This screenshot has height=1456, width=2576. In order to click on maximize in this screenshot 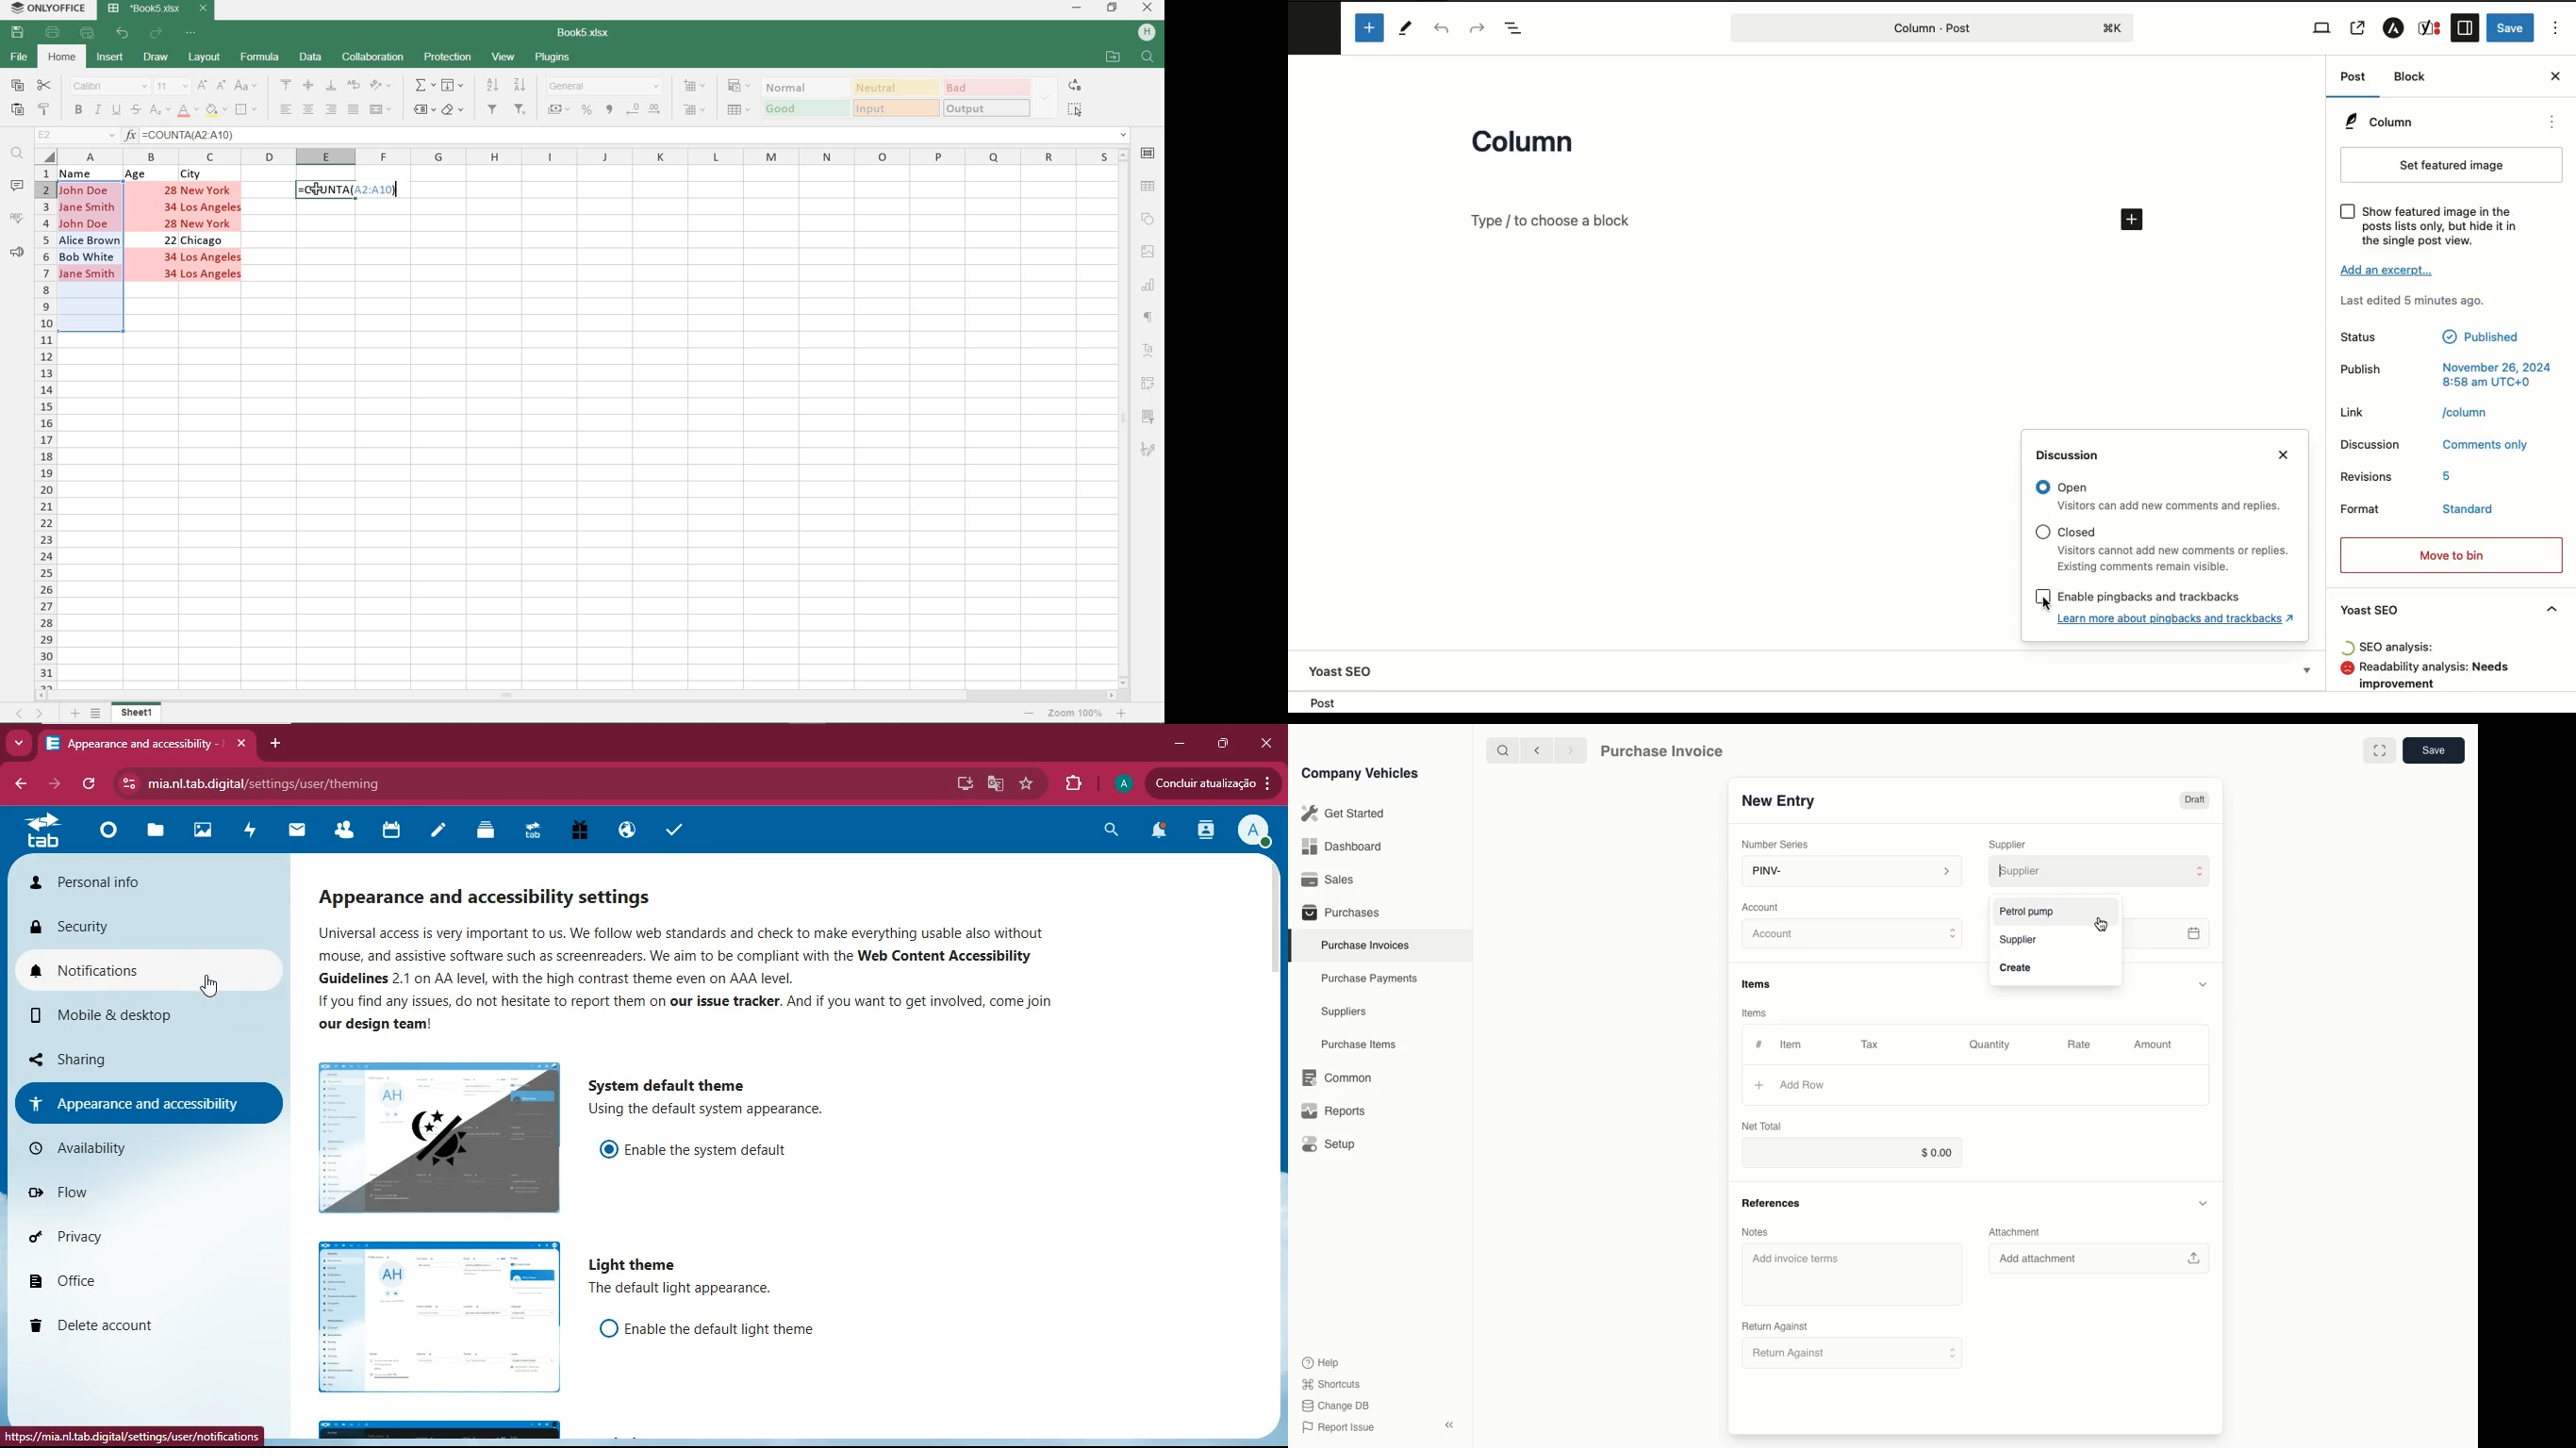, I will do `click(1225, 743)`.